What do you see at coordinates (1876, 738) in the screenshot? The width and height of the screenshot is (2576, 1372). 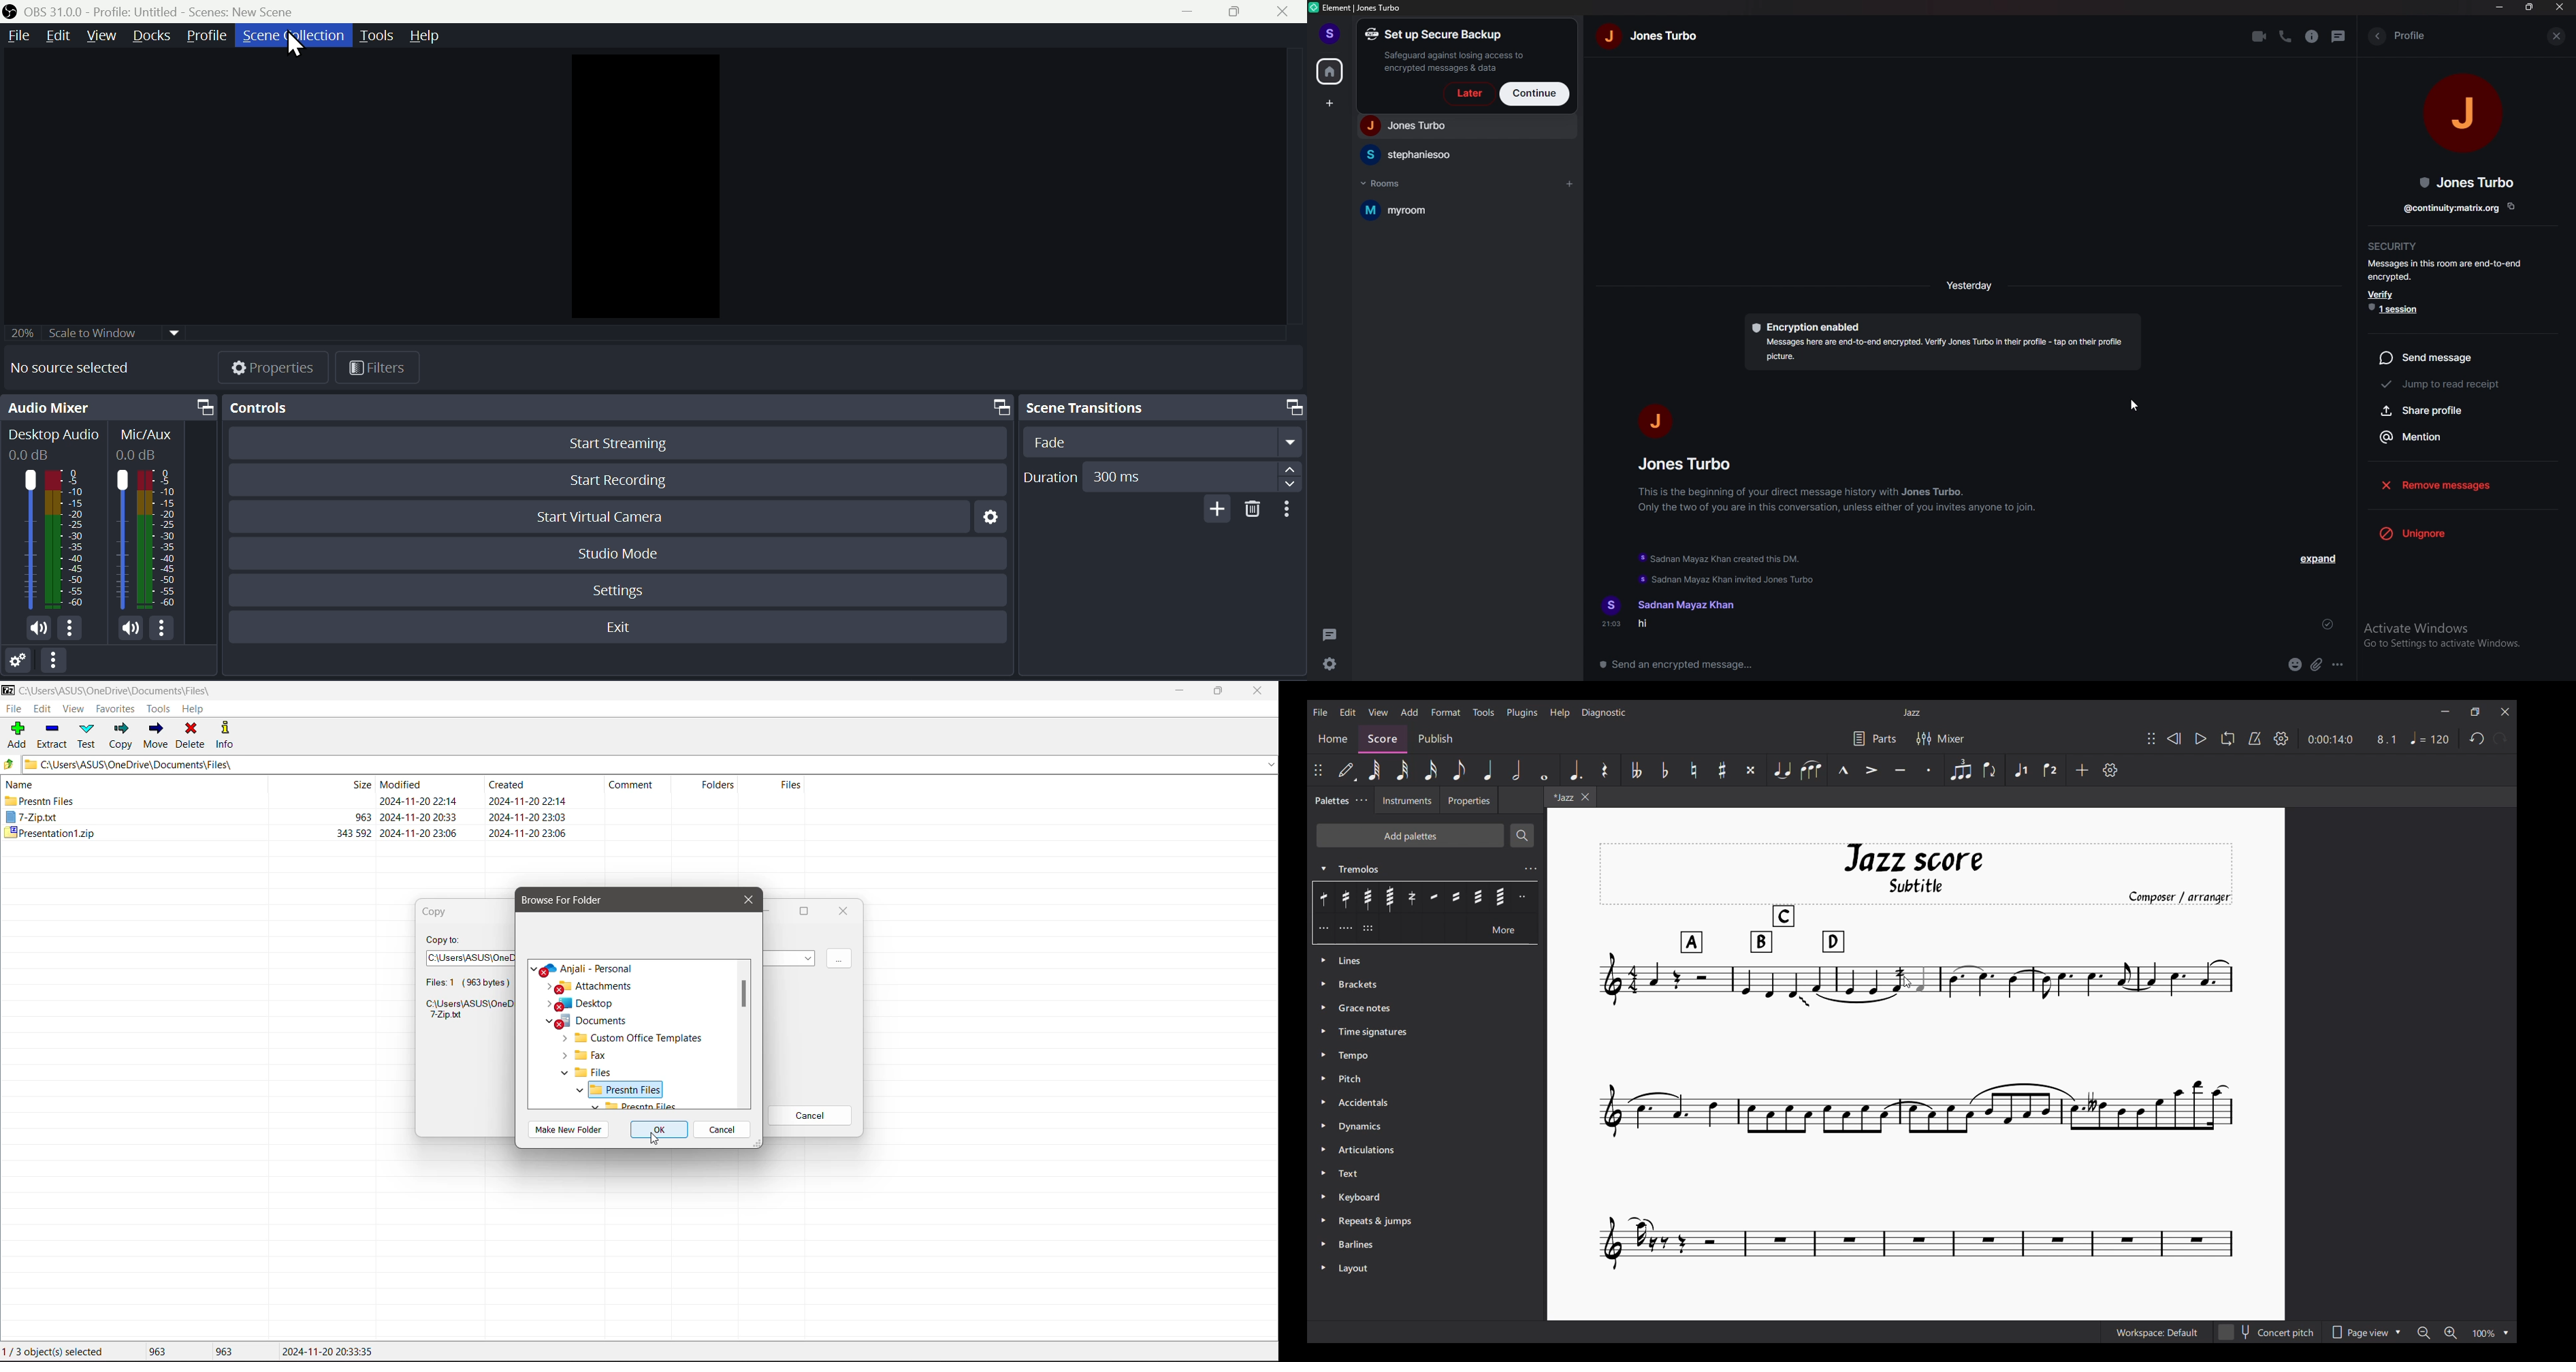 I see `Parts` at bounding box center [1876, 738].